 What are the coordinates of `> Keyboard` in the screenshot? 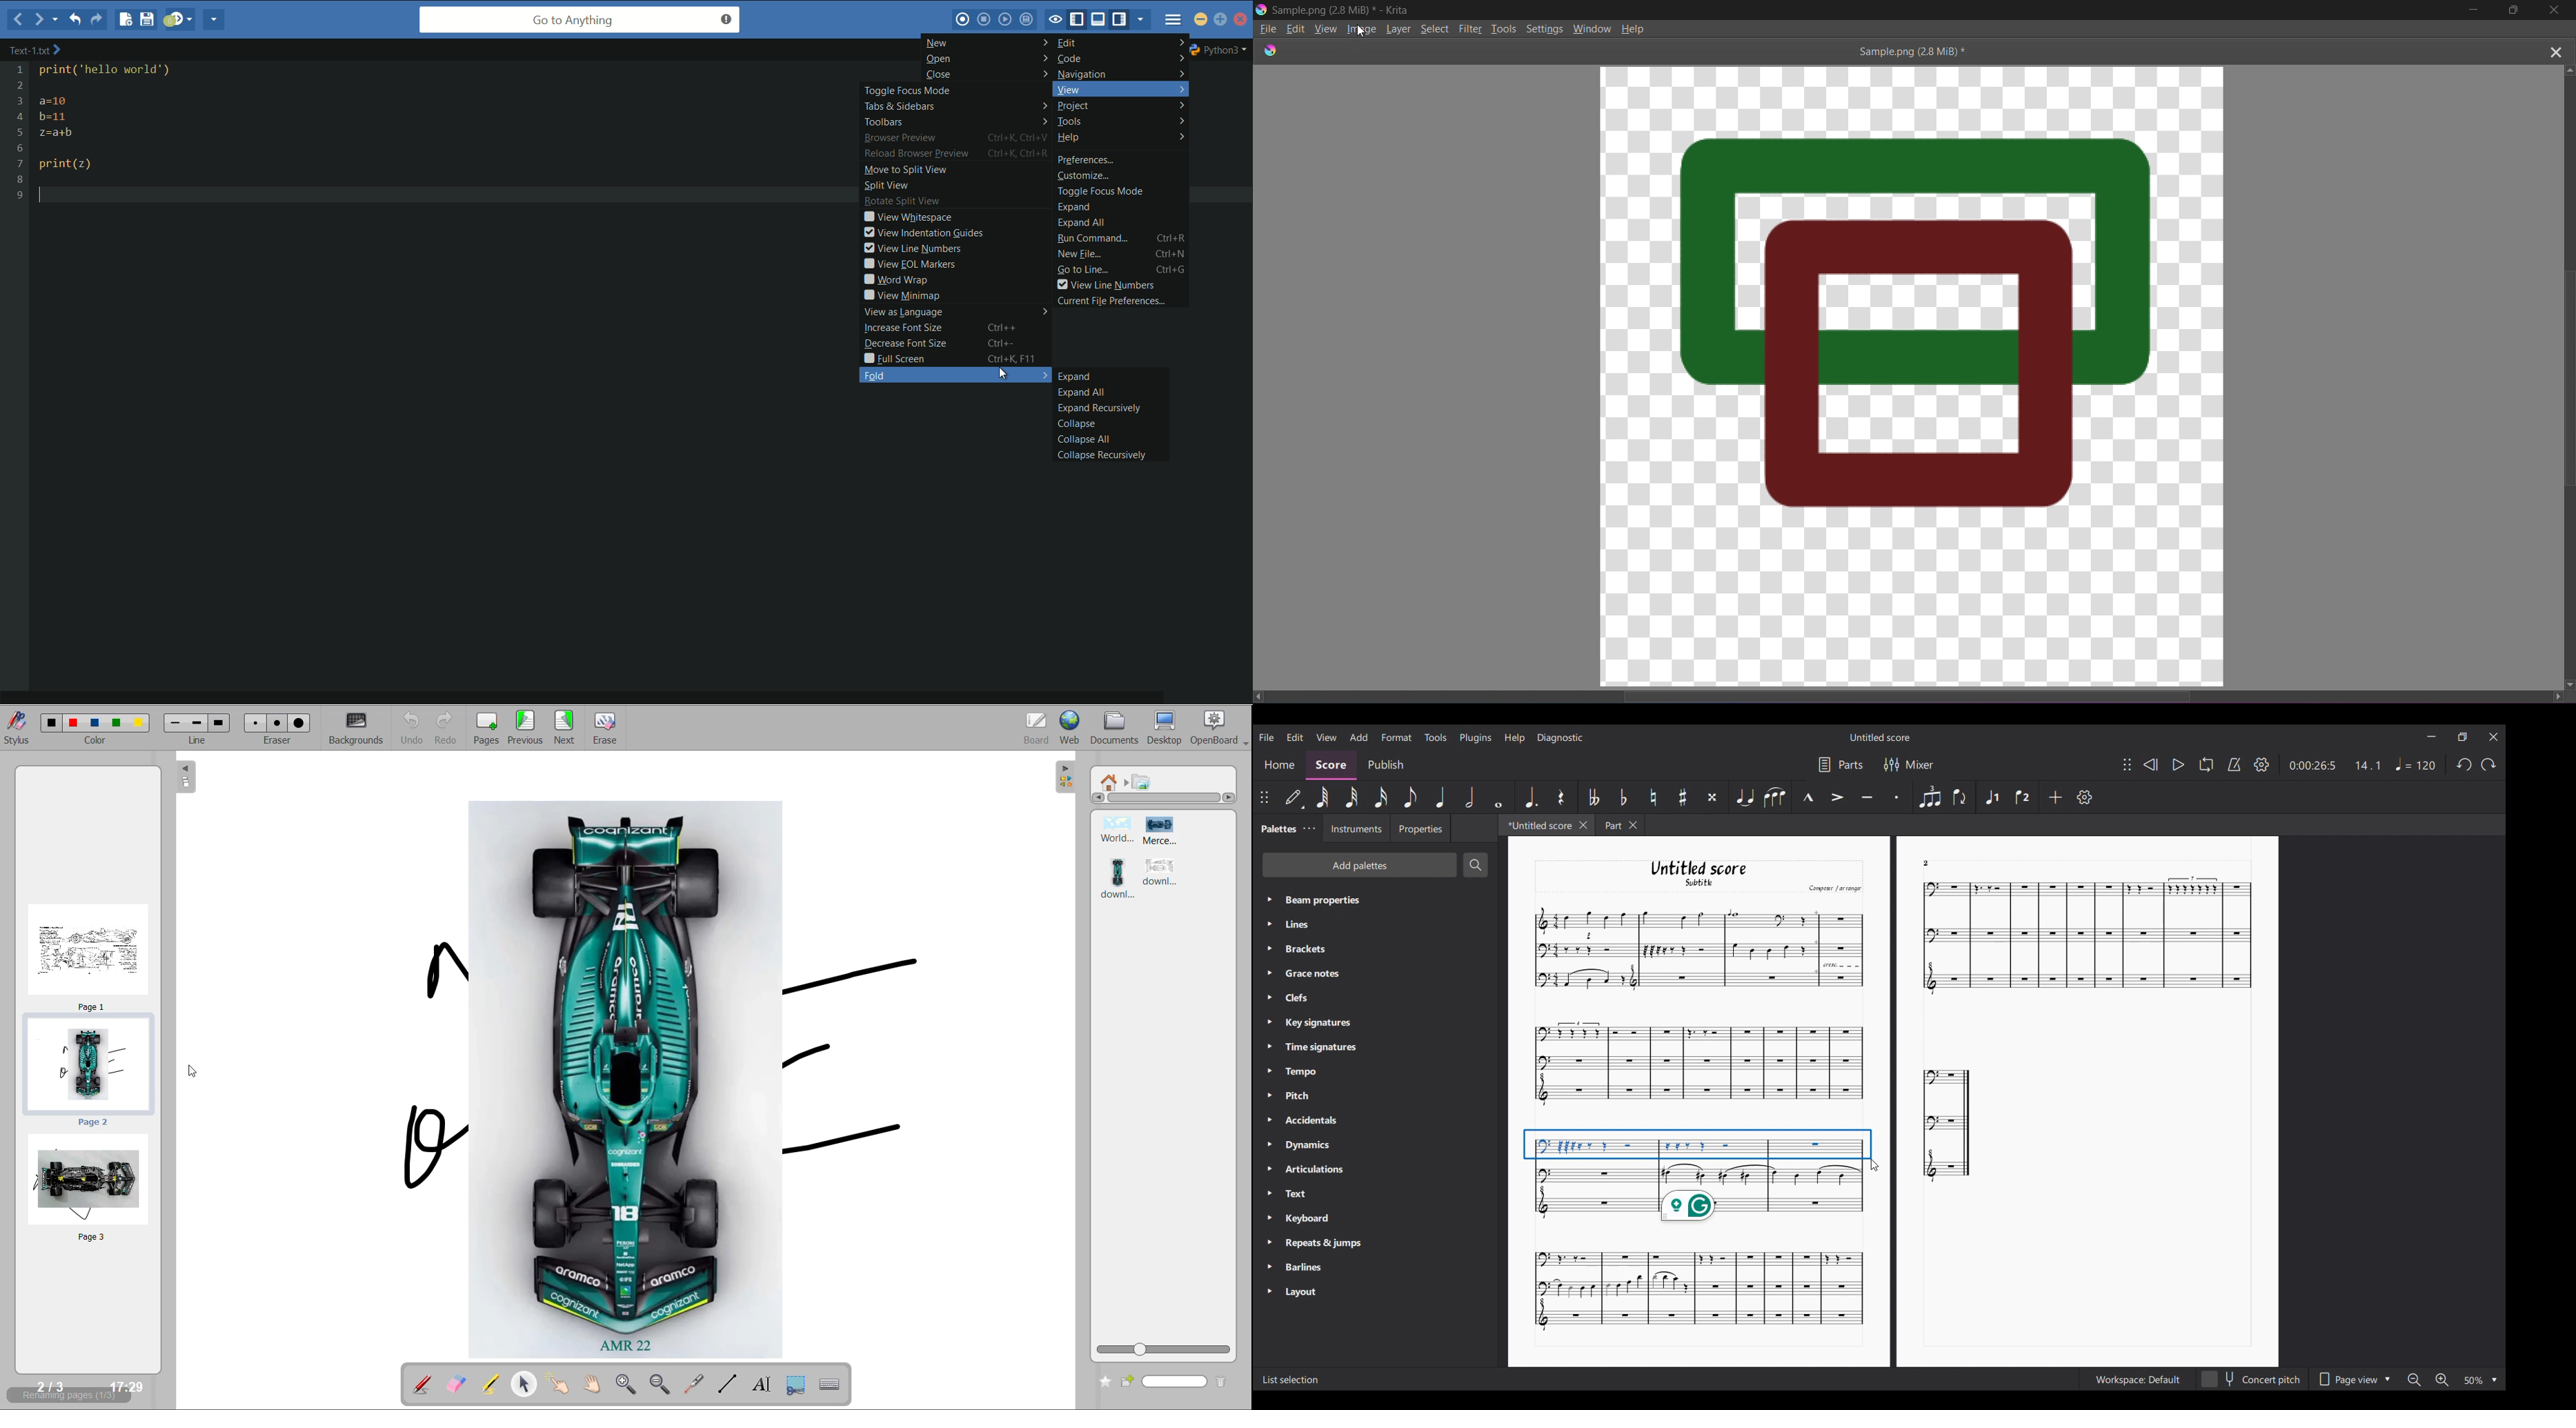 It's located at (1303, 1219).